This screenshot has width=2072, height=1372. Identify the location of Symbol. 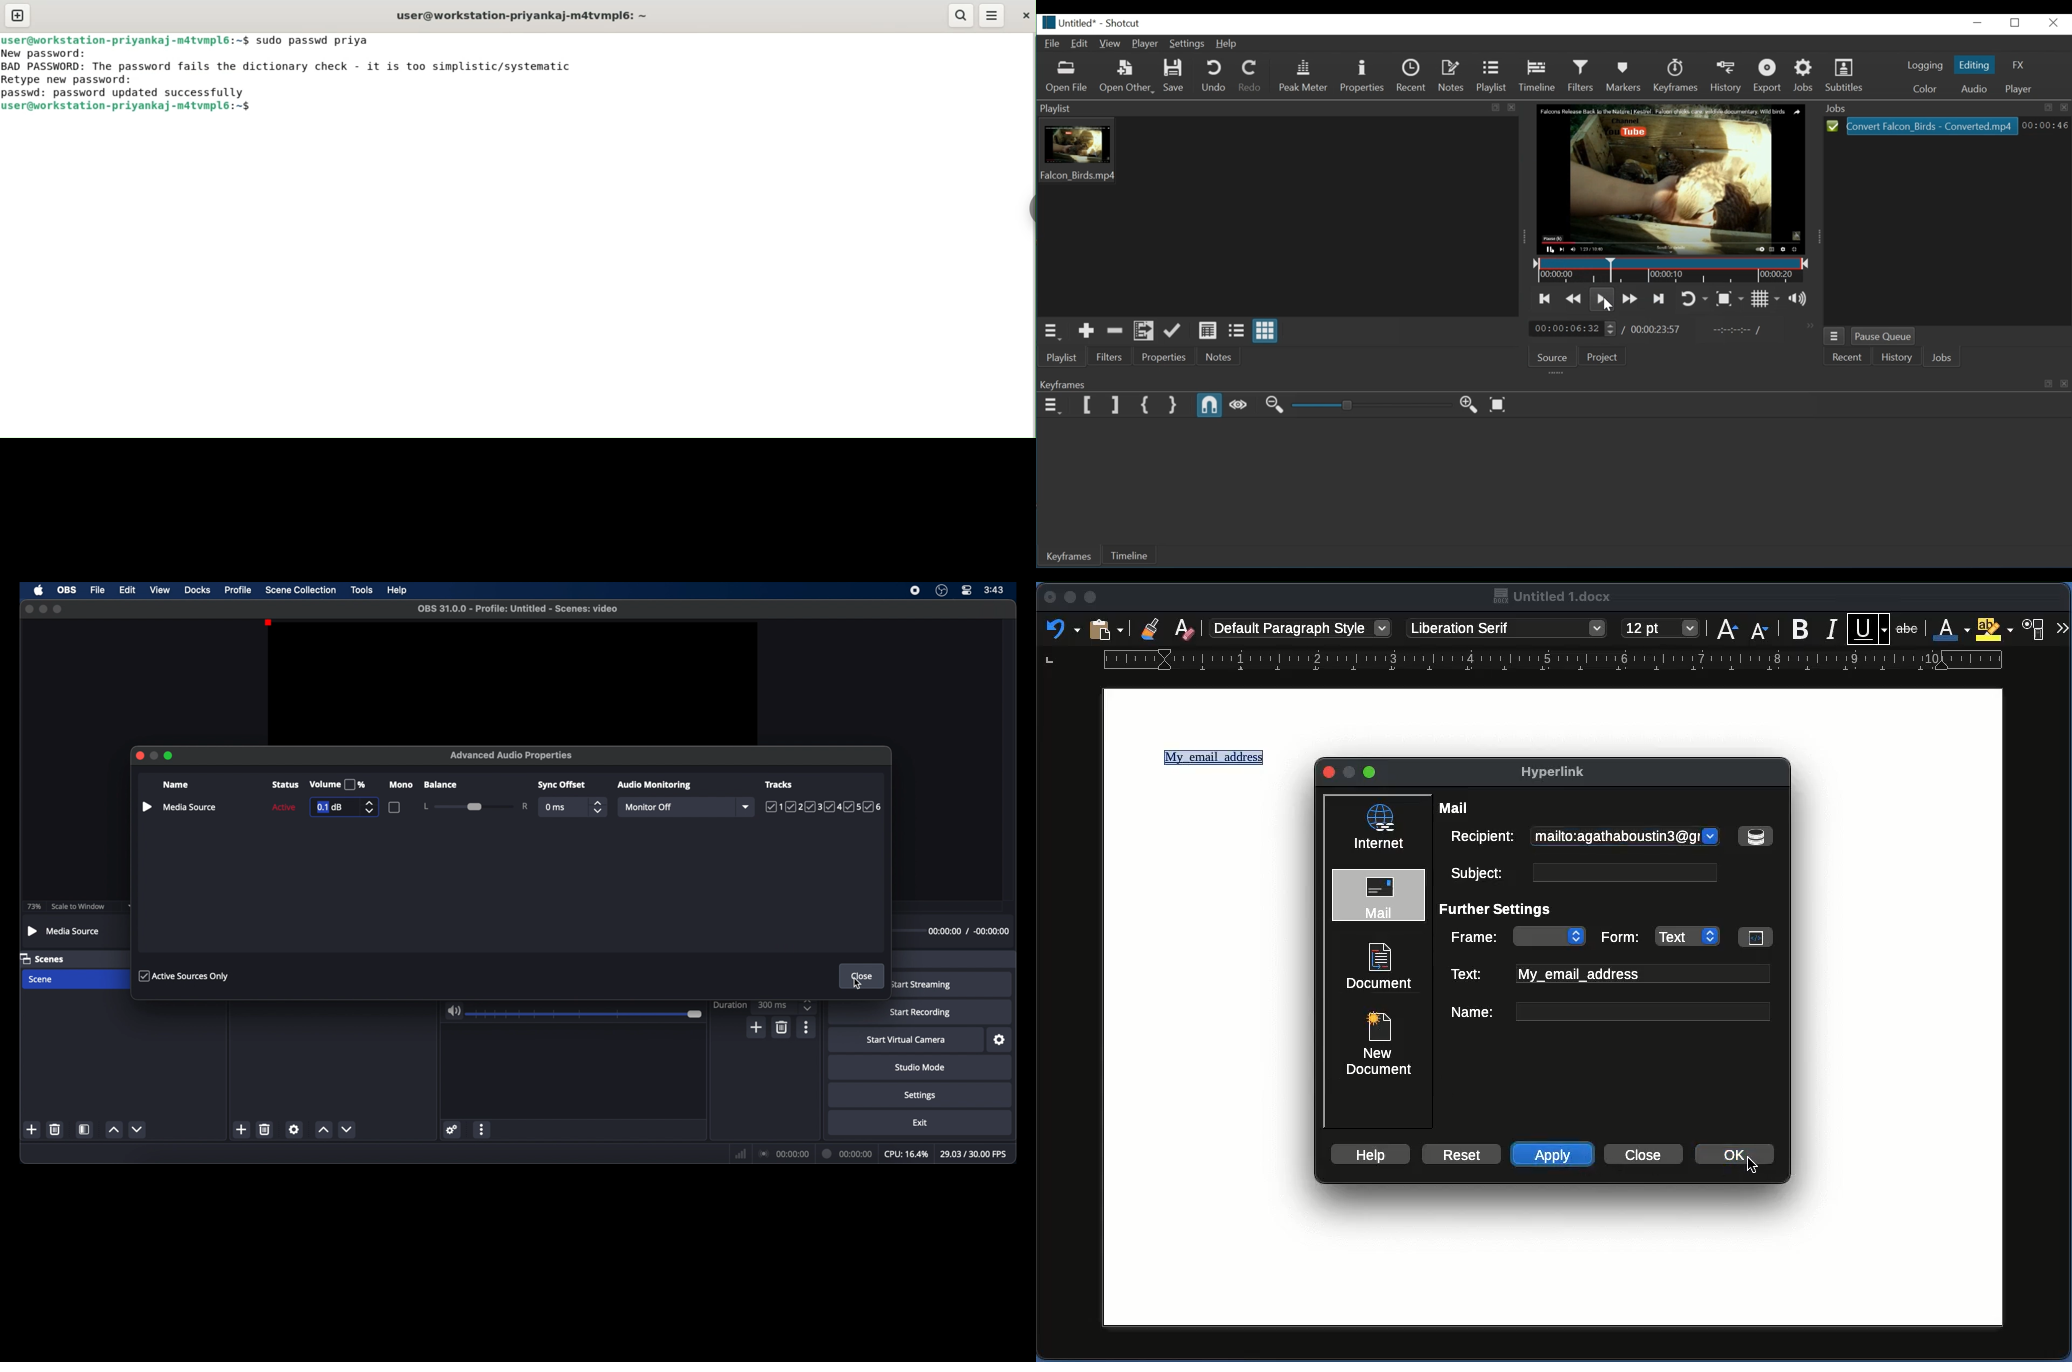
(1755, 836).